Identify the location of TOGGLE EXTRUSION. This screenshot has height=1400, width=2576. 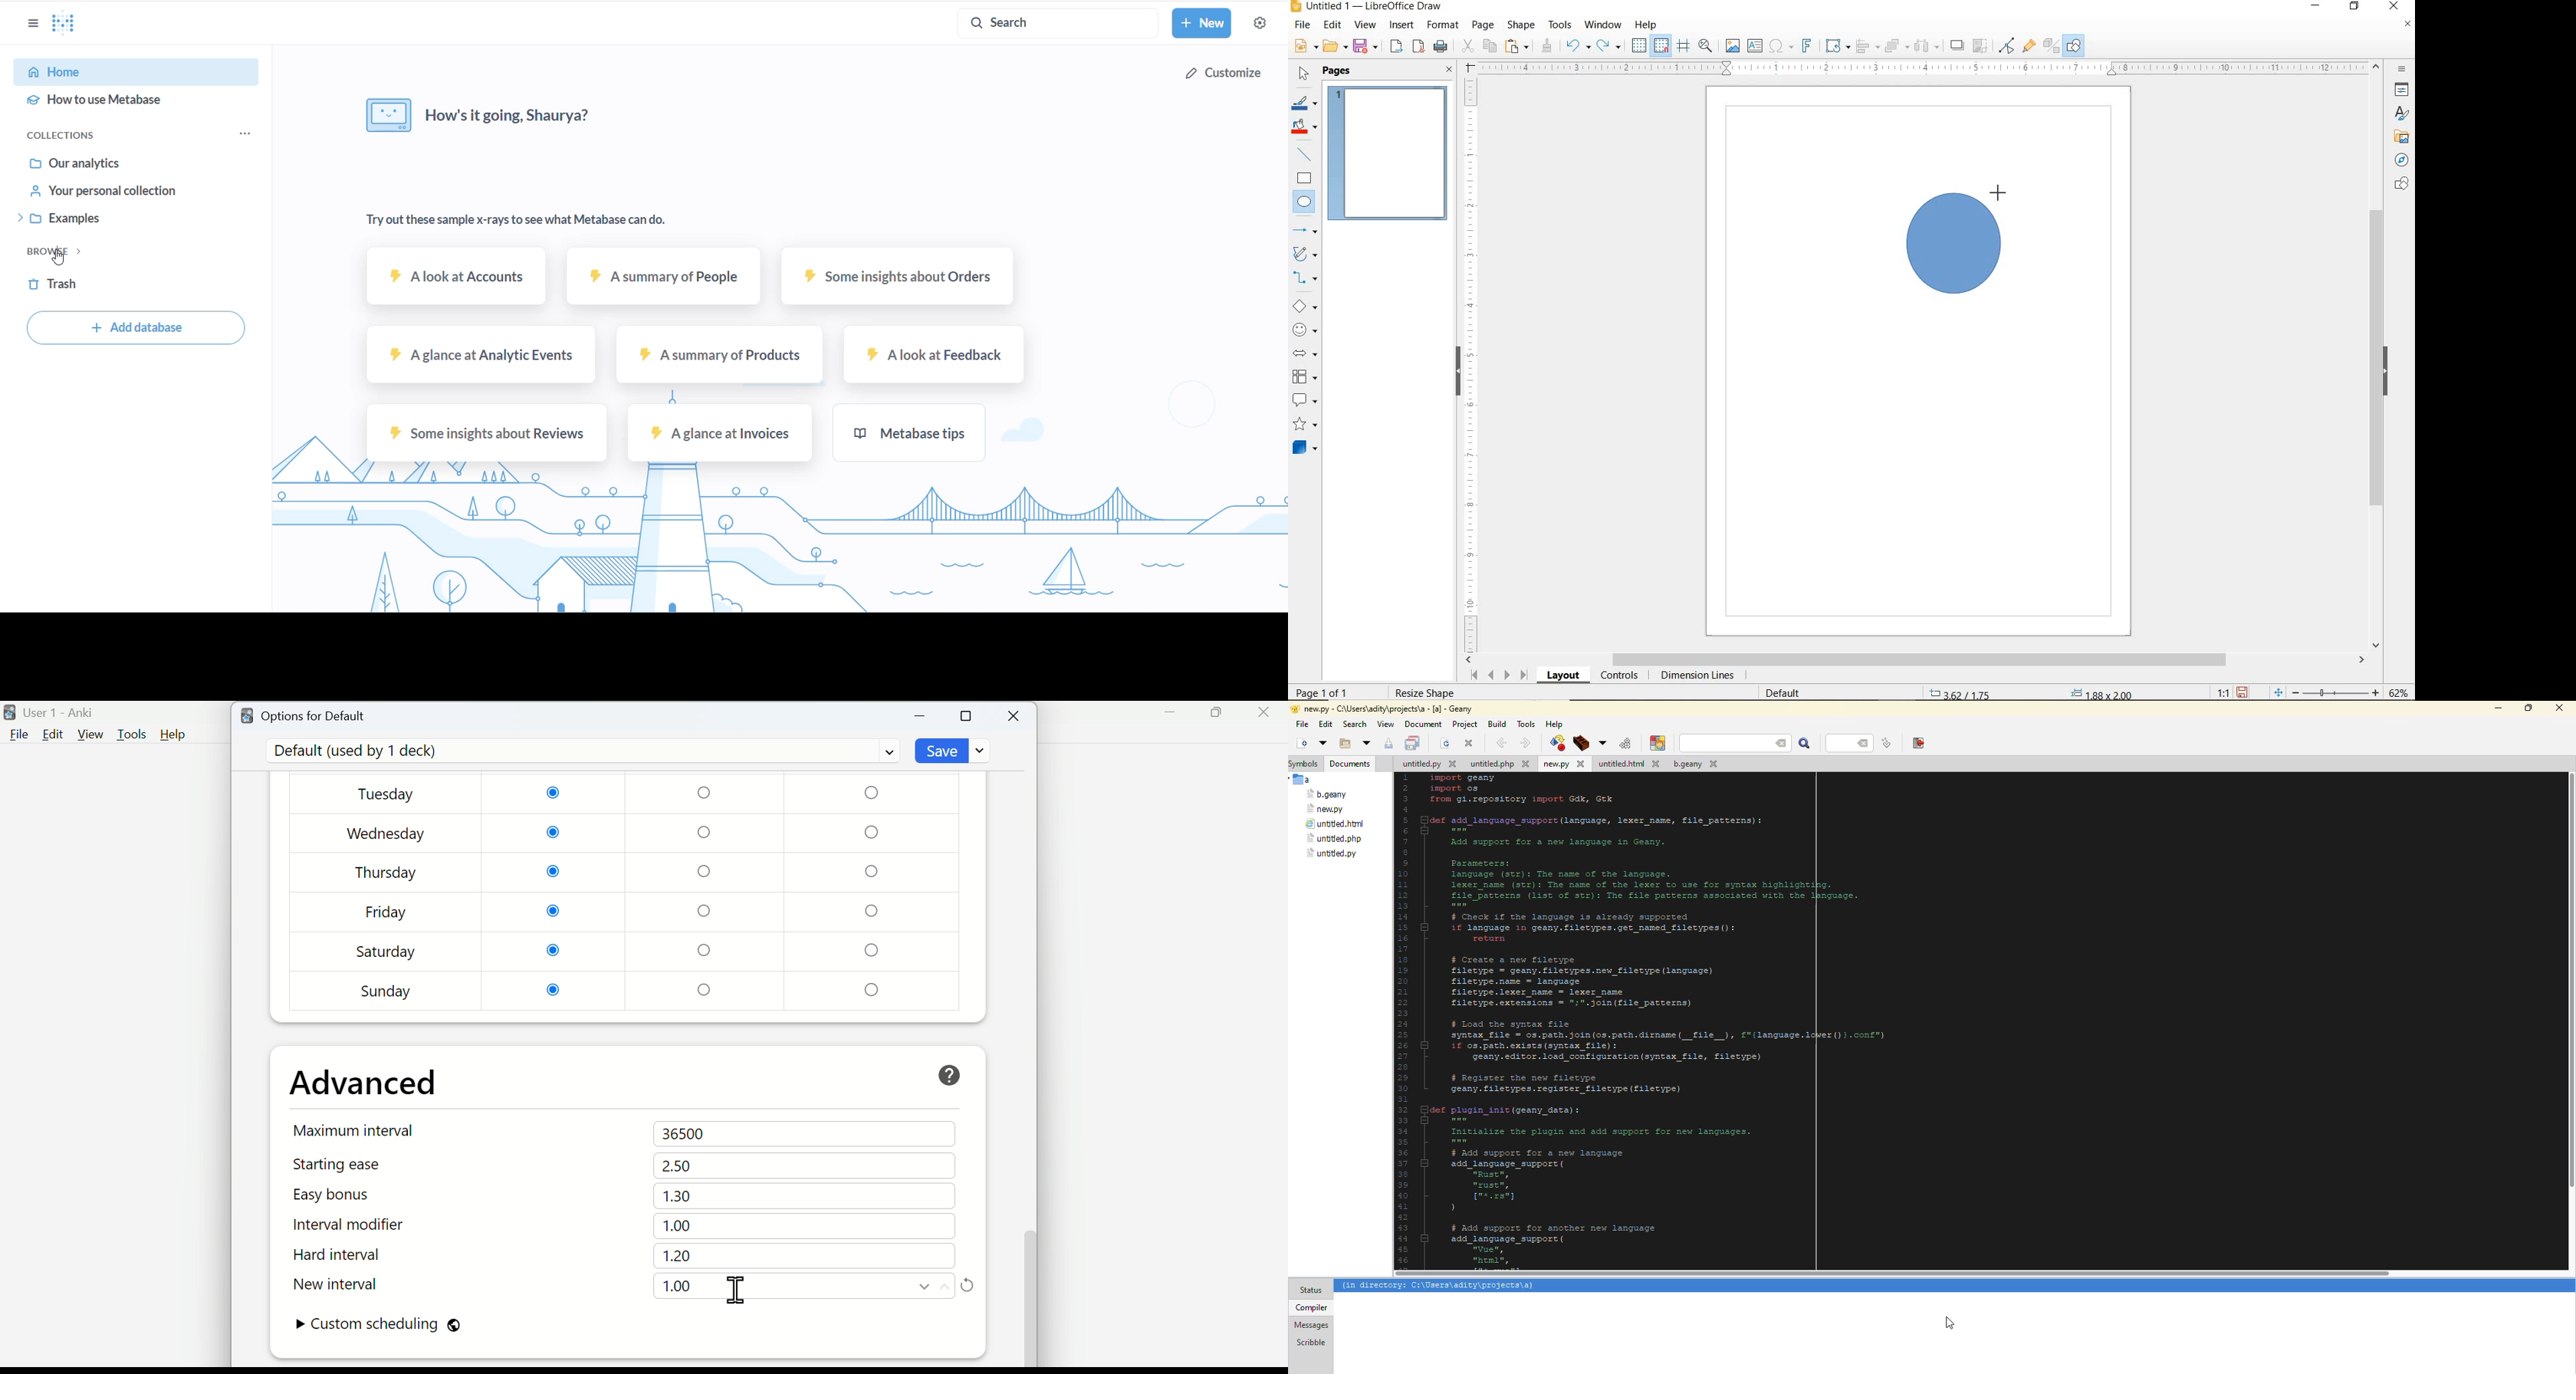
(2052, 47).